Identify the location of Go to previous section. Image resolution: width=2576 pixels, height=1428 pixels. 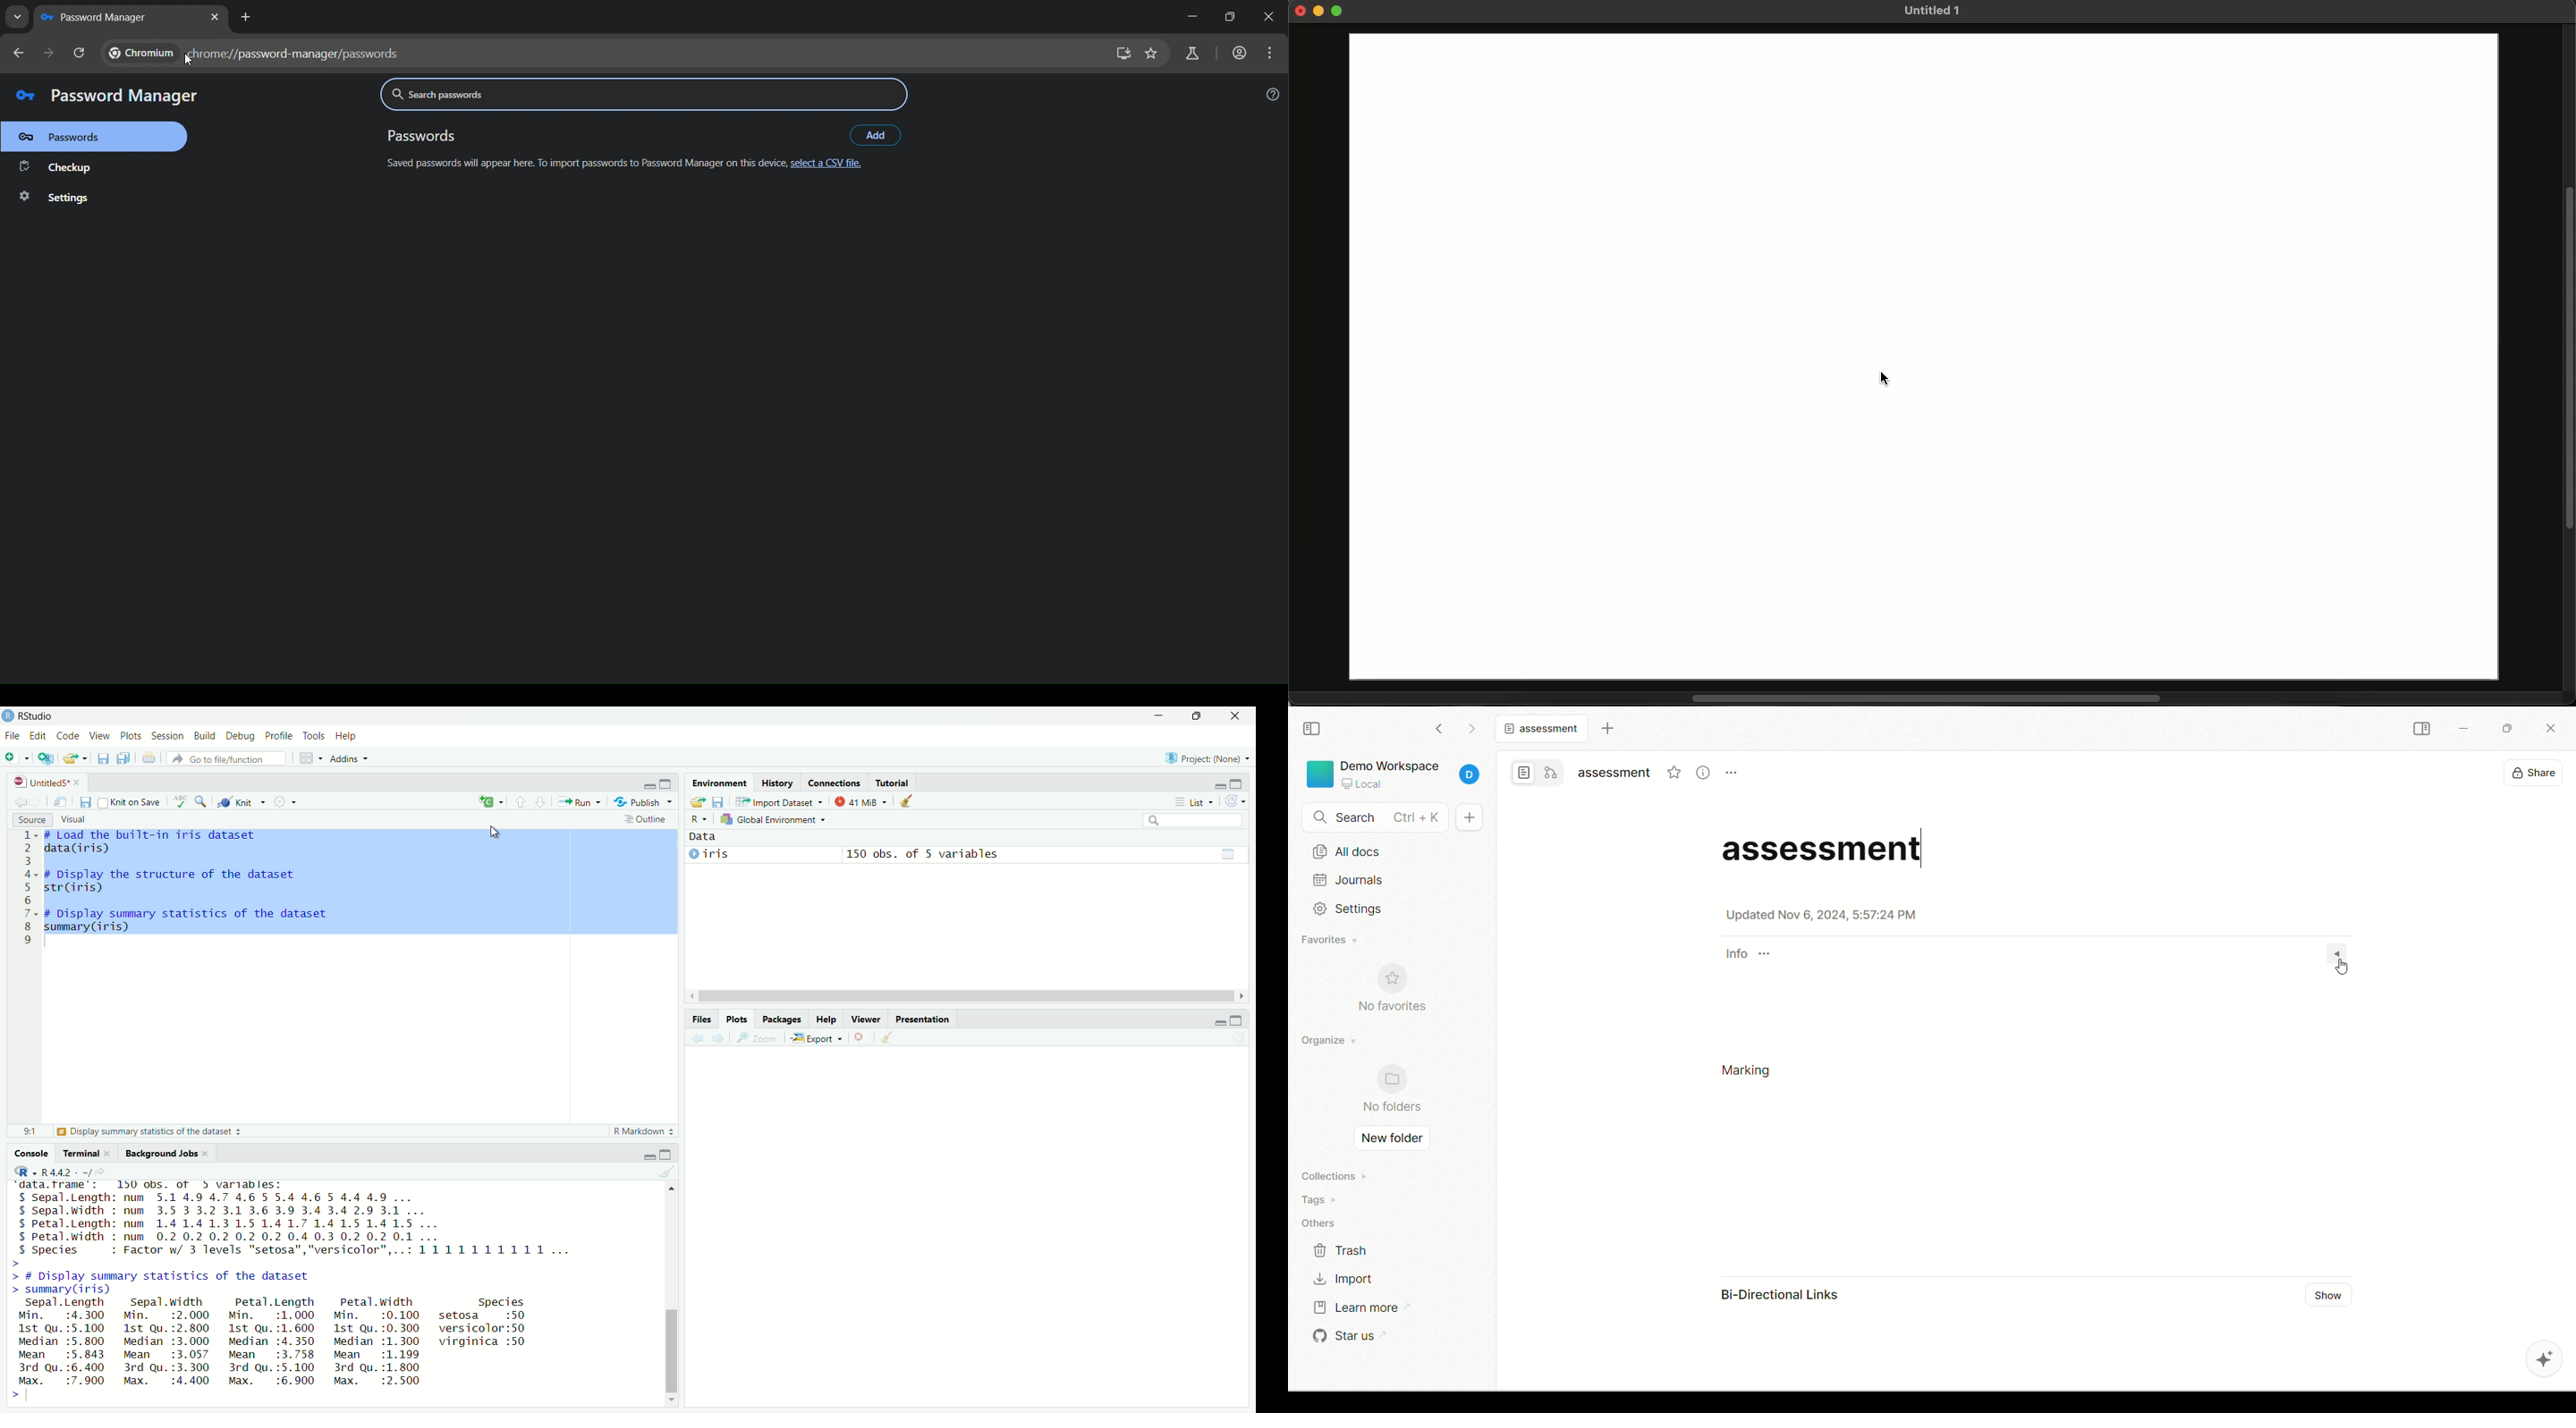
(521, 801).